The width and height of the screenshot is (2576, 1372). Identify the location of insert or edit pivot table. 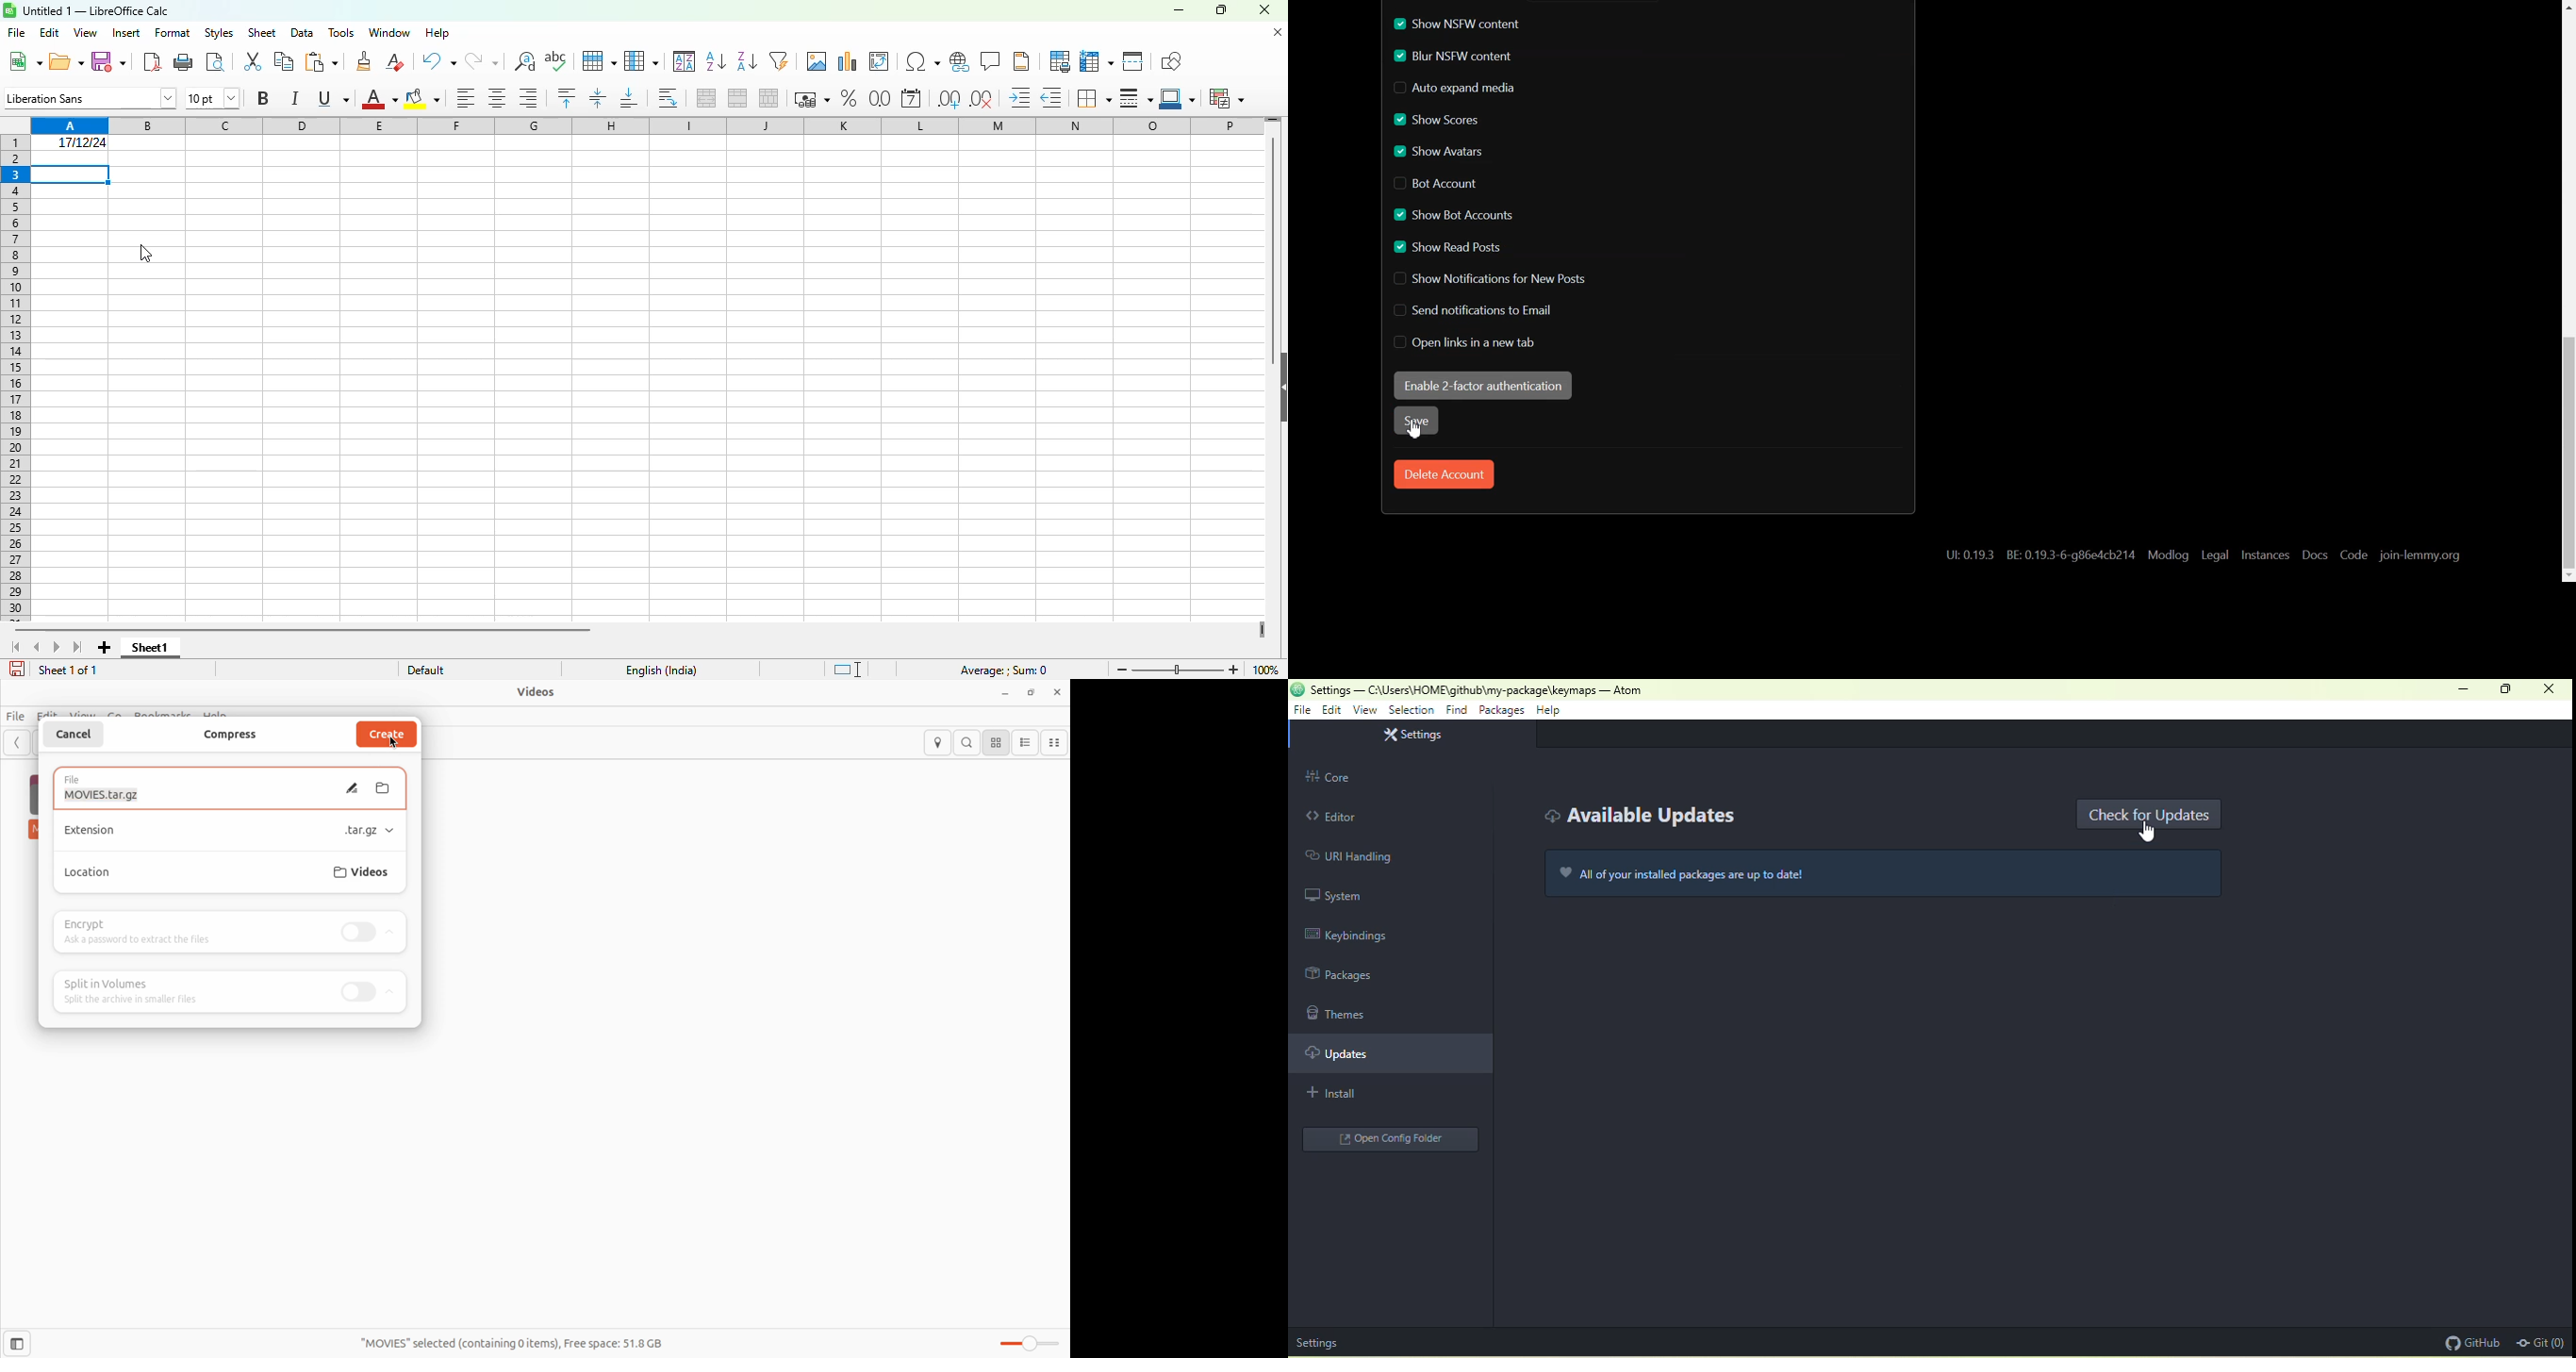
(880, 61).